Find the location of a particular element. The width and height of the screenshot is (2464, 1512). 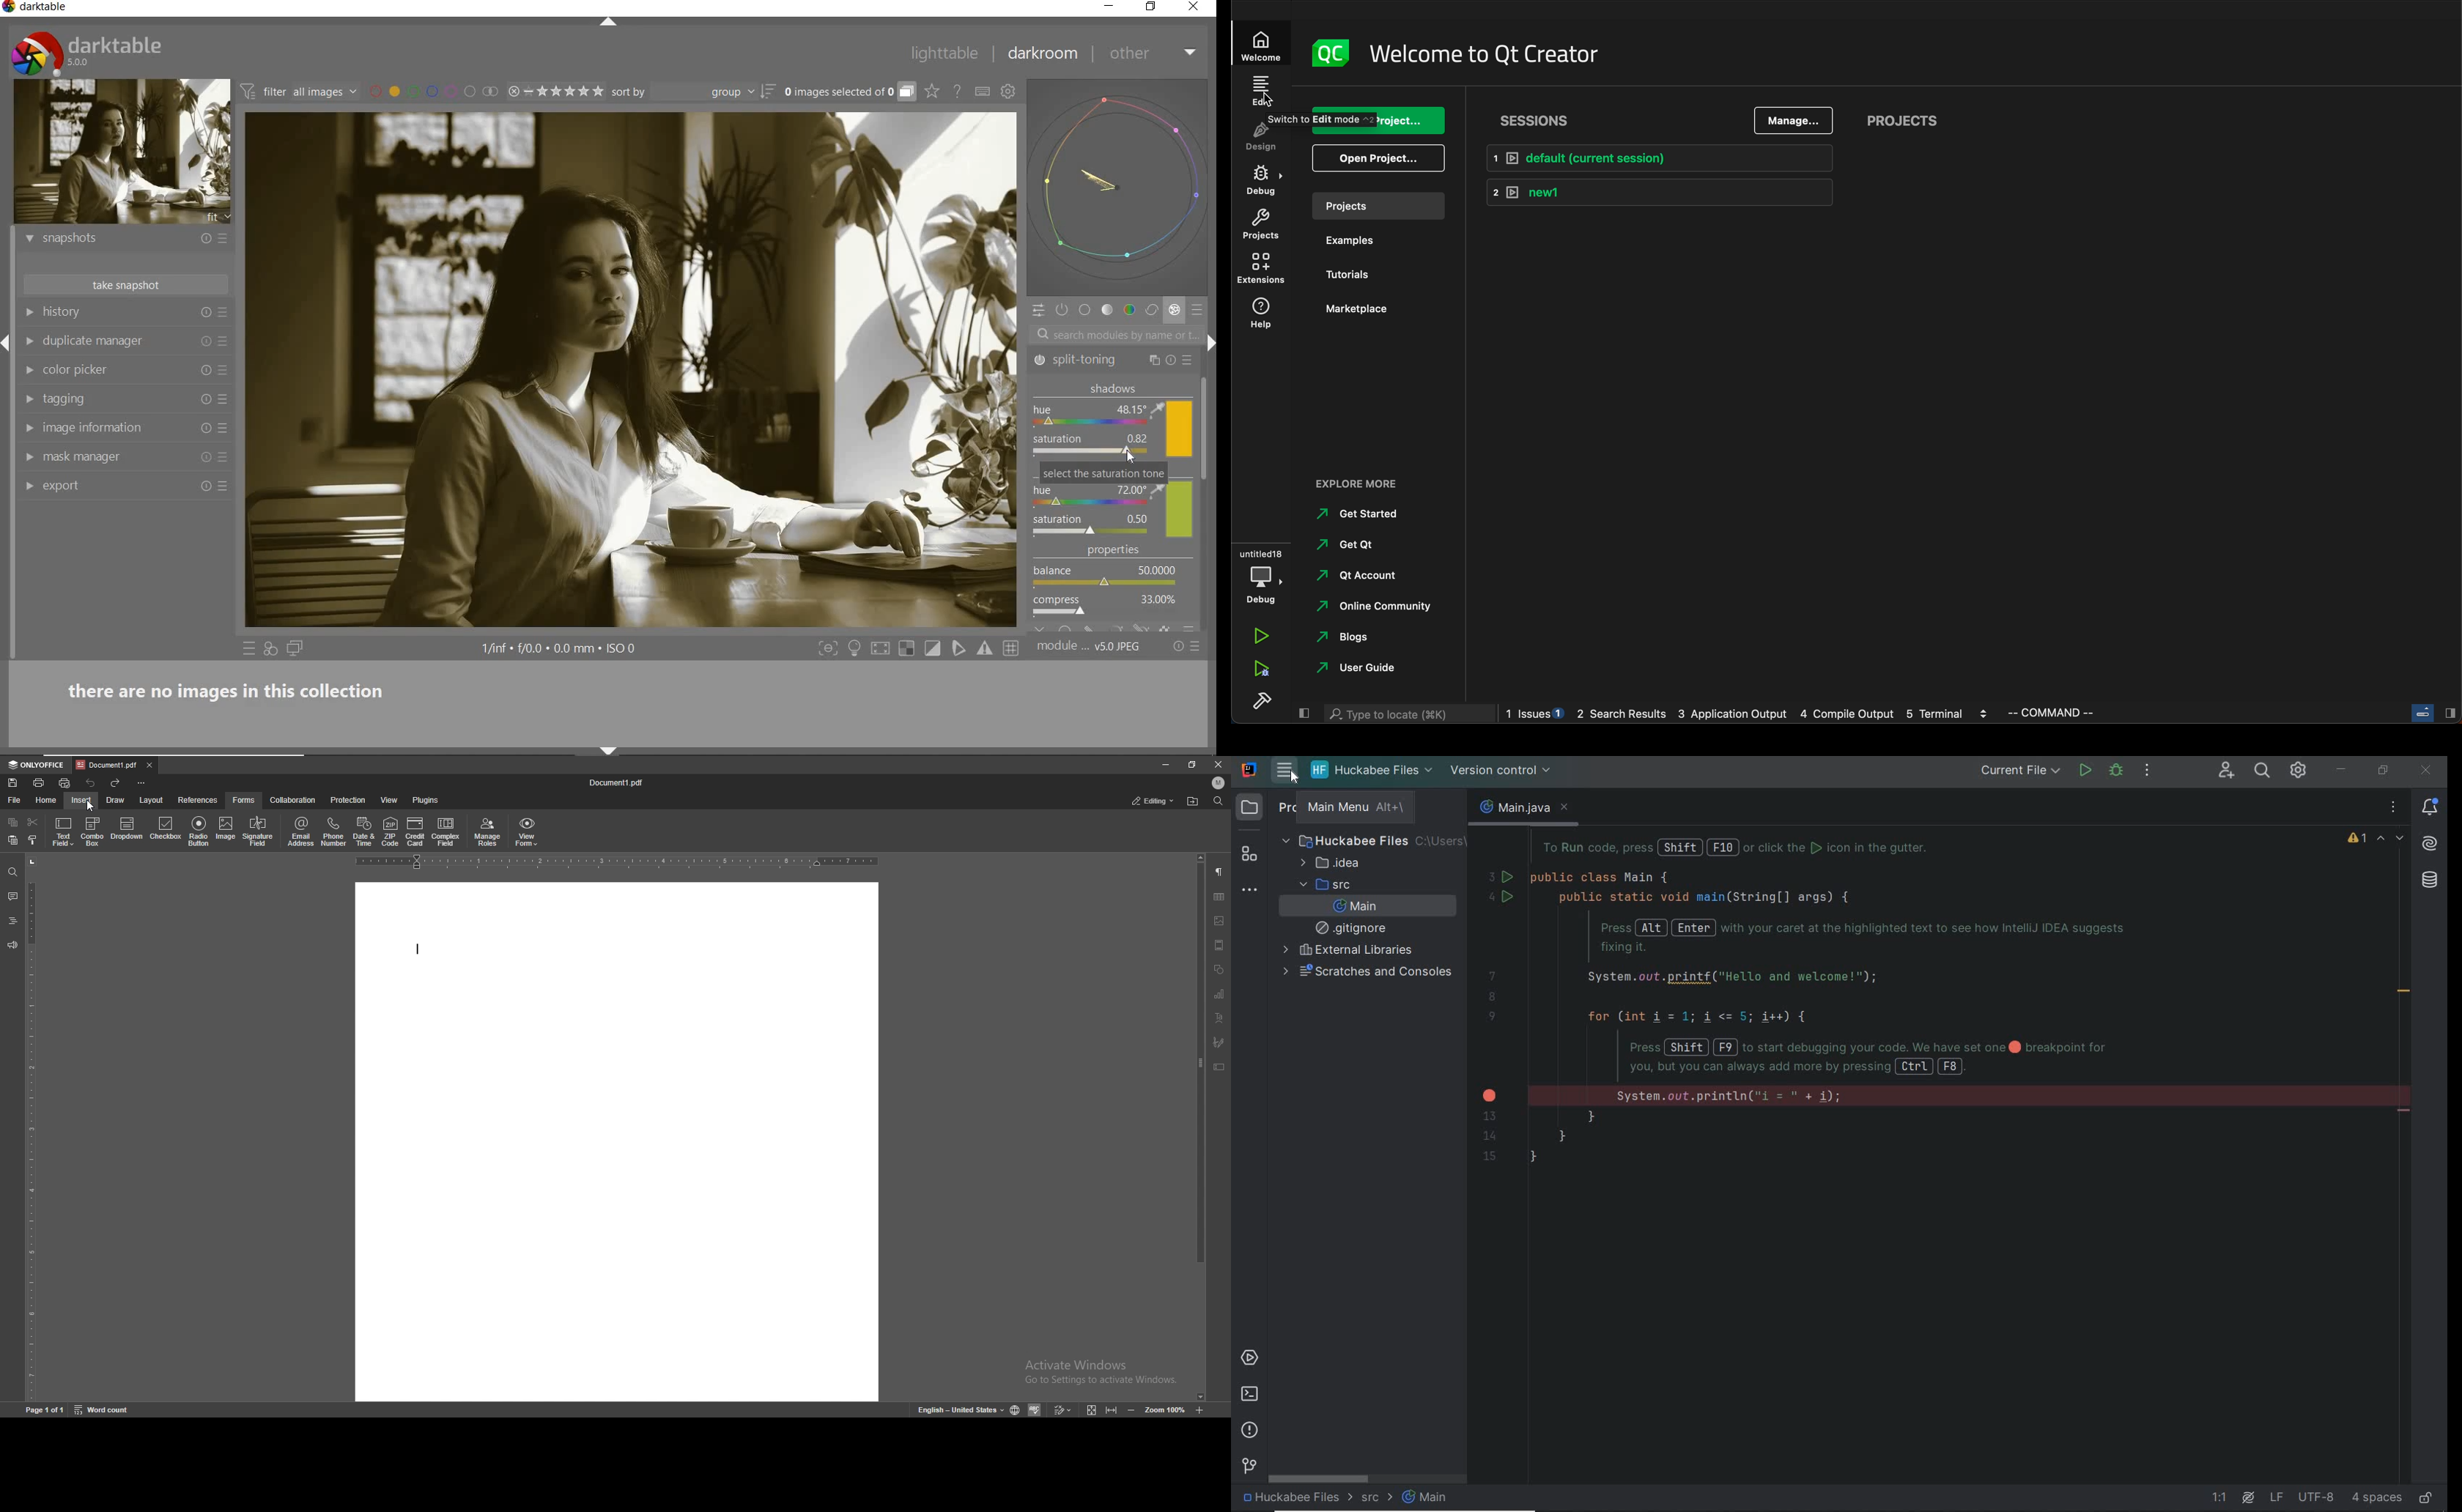

main is located at coordinates (1427, 1495).